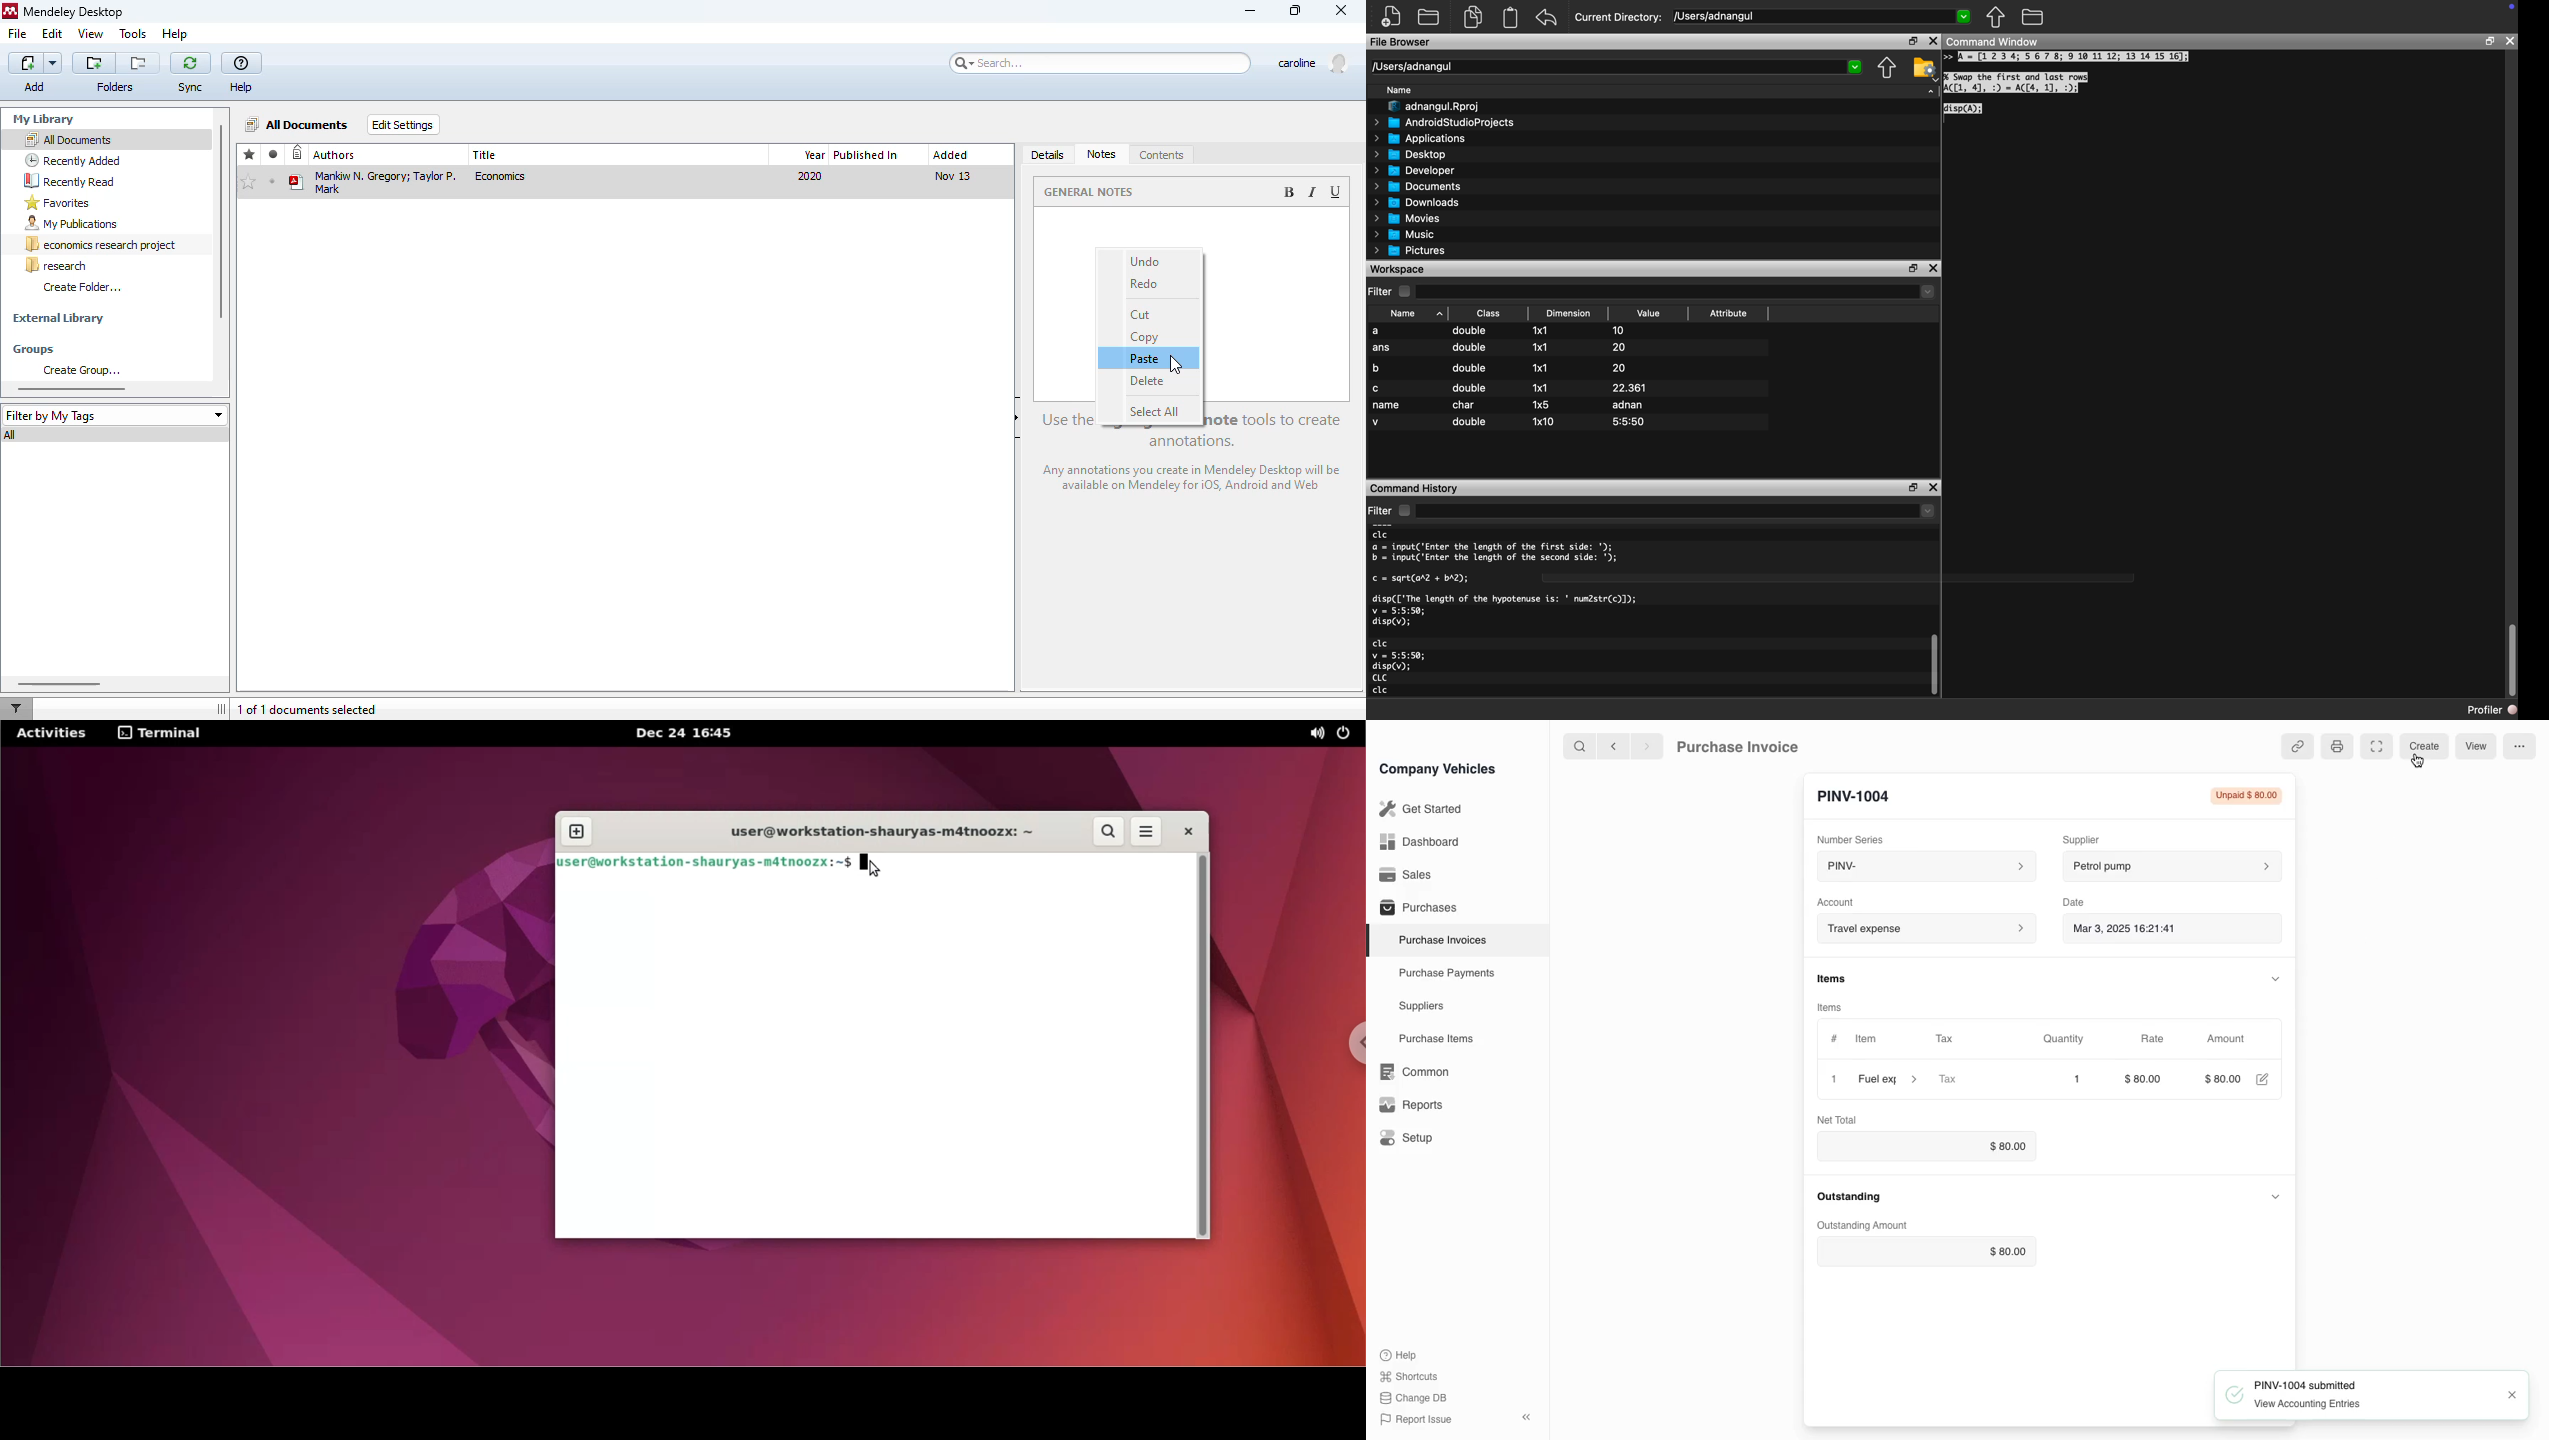  Describe the element at coordinates (1401, 90) in the screenshot. I see `Name` at that location.